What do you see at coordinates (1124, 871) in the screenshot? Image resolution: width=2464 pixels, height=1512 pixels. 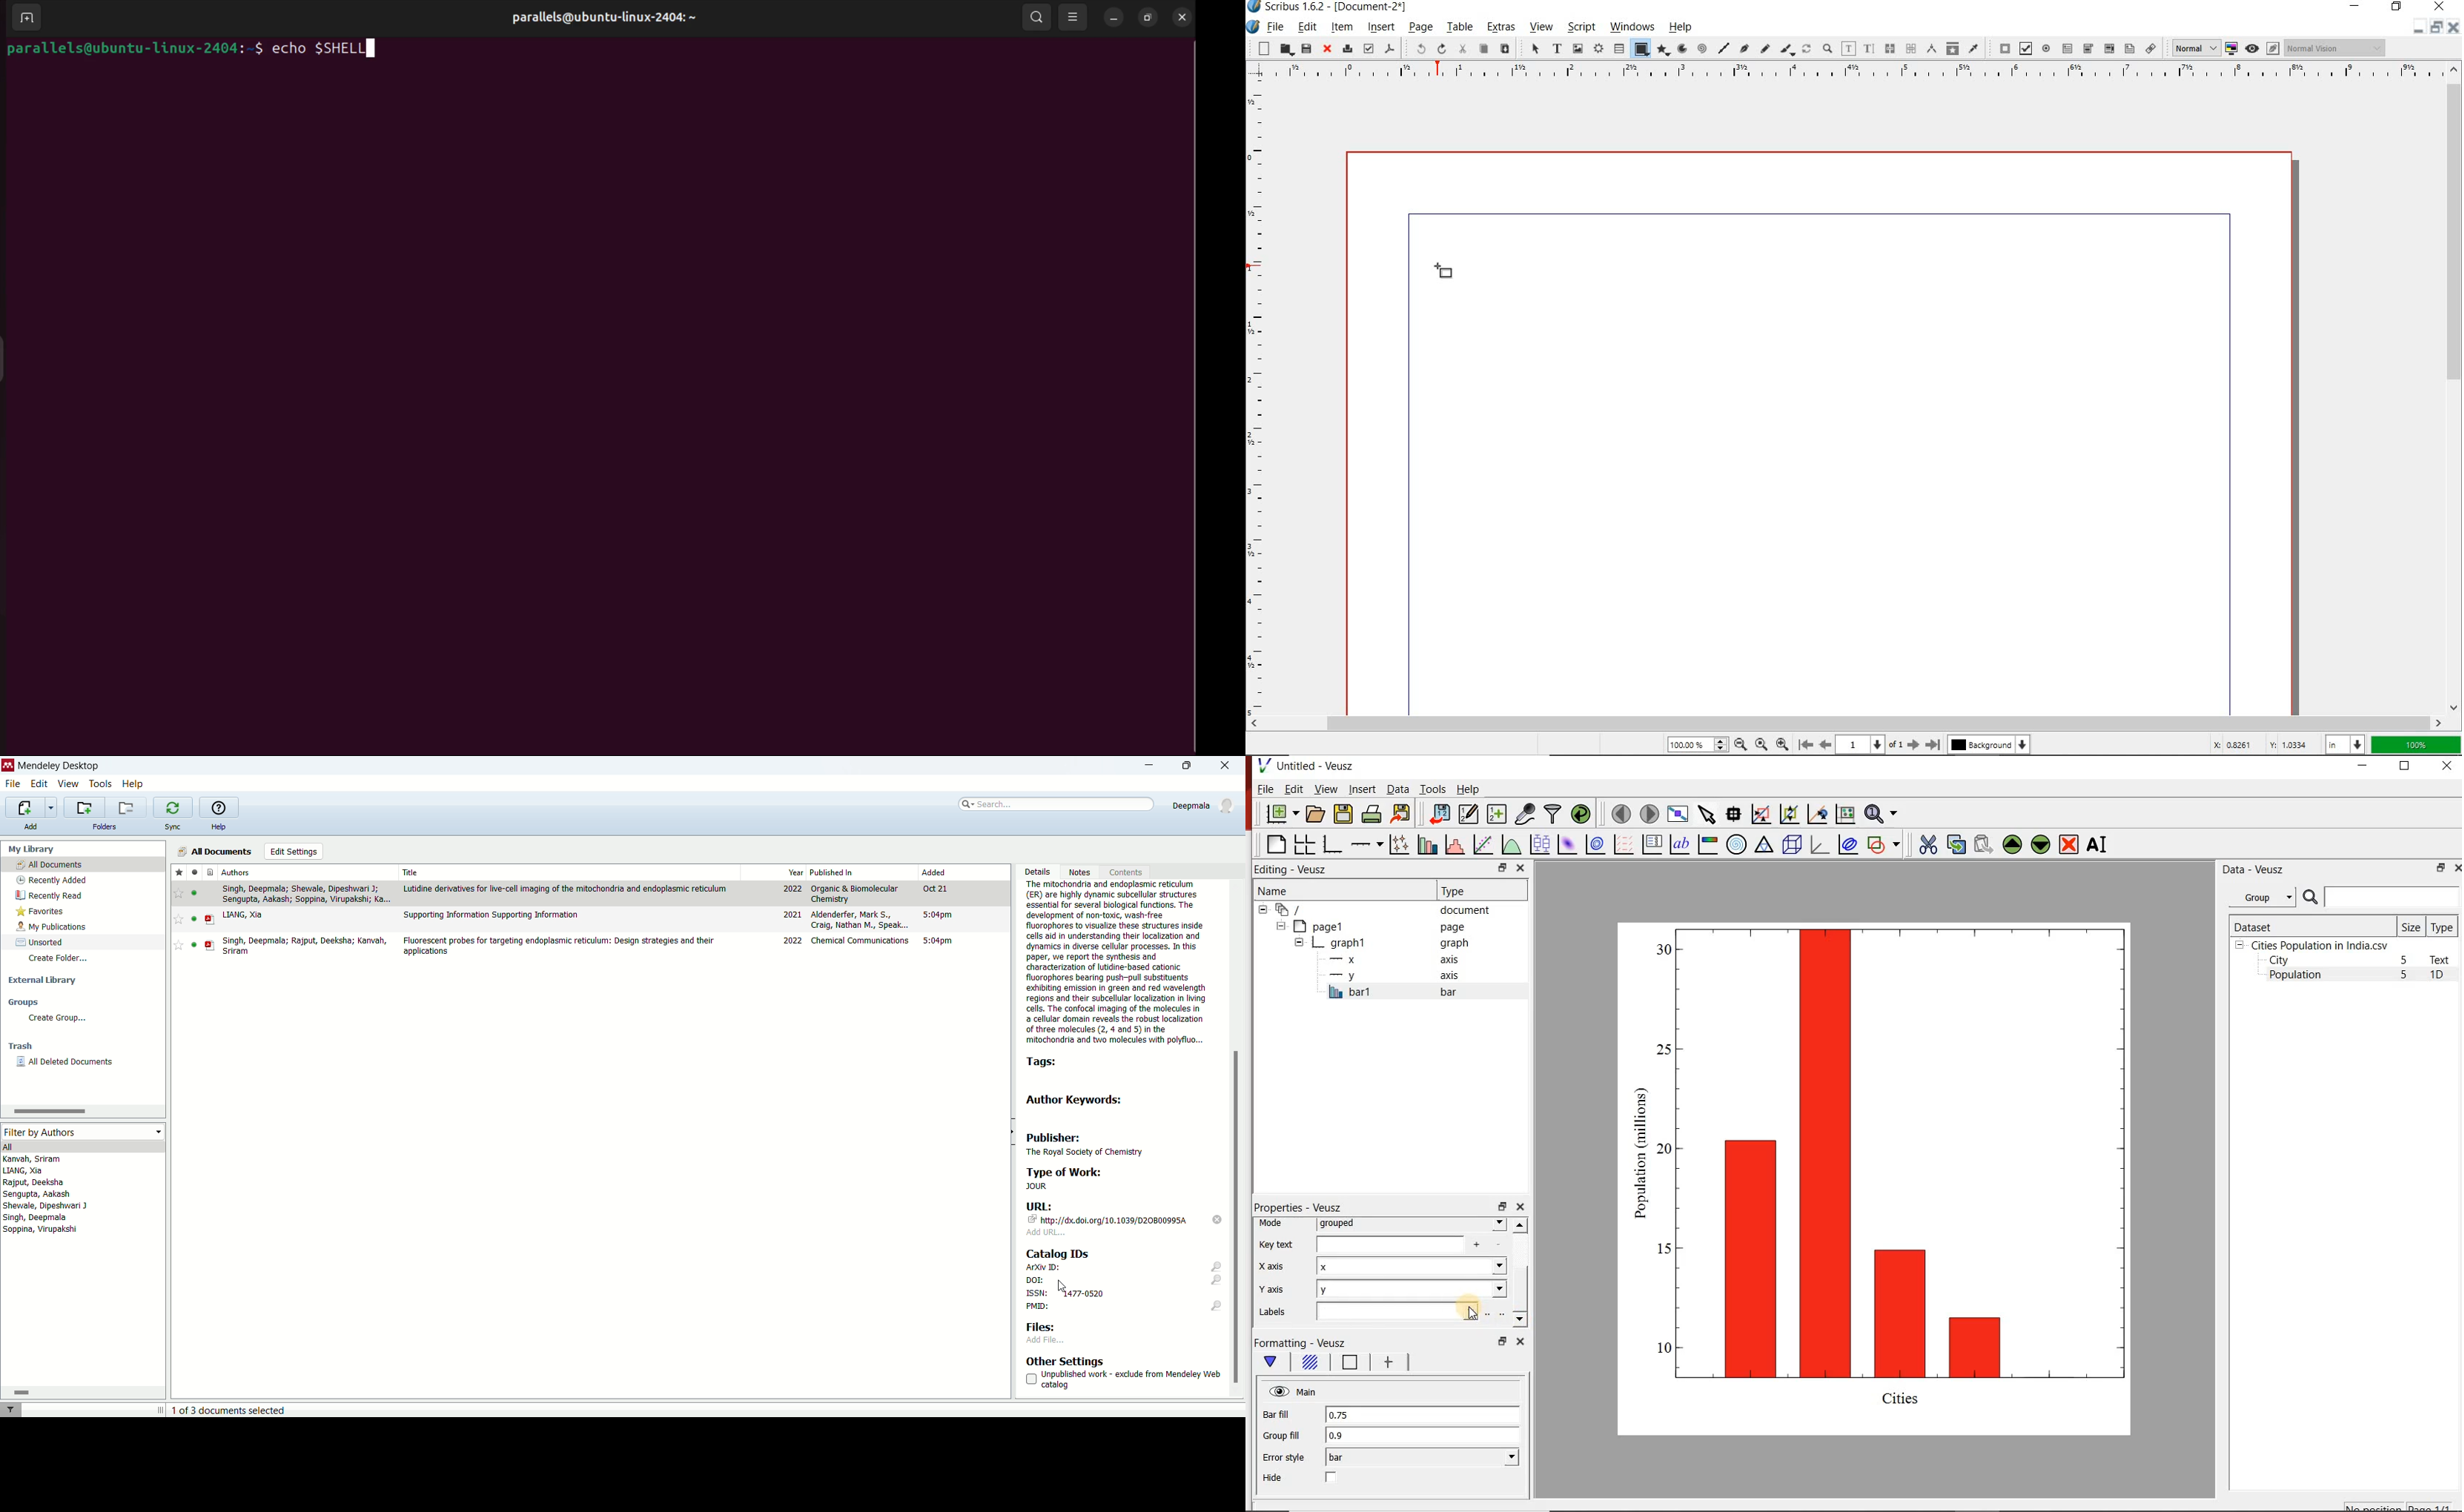 I see `content` at bounding box center [1124, 871].